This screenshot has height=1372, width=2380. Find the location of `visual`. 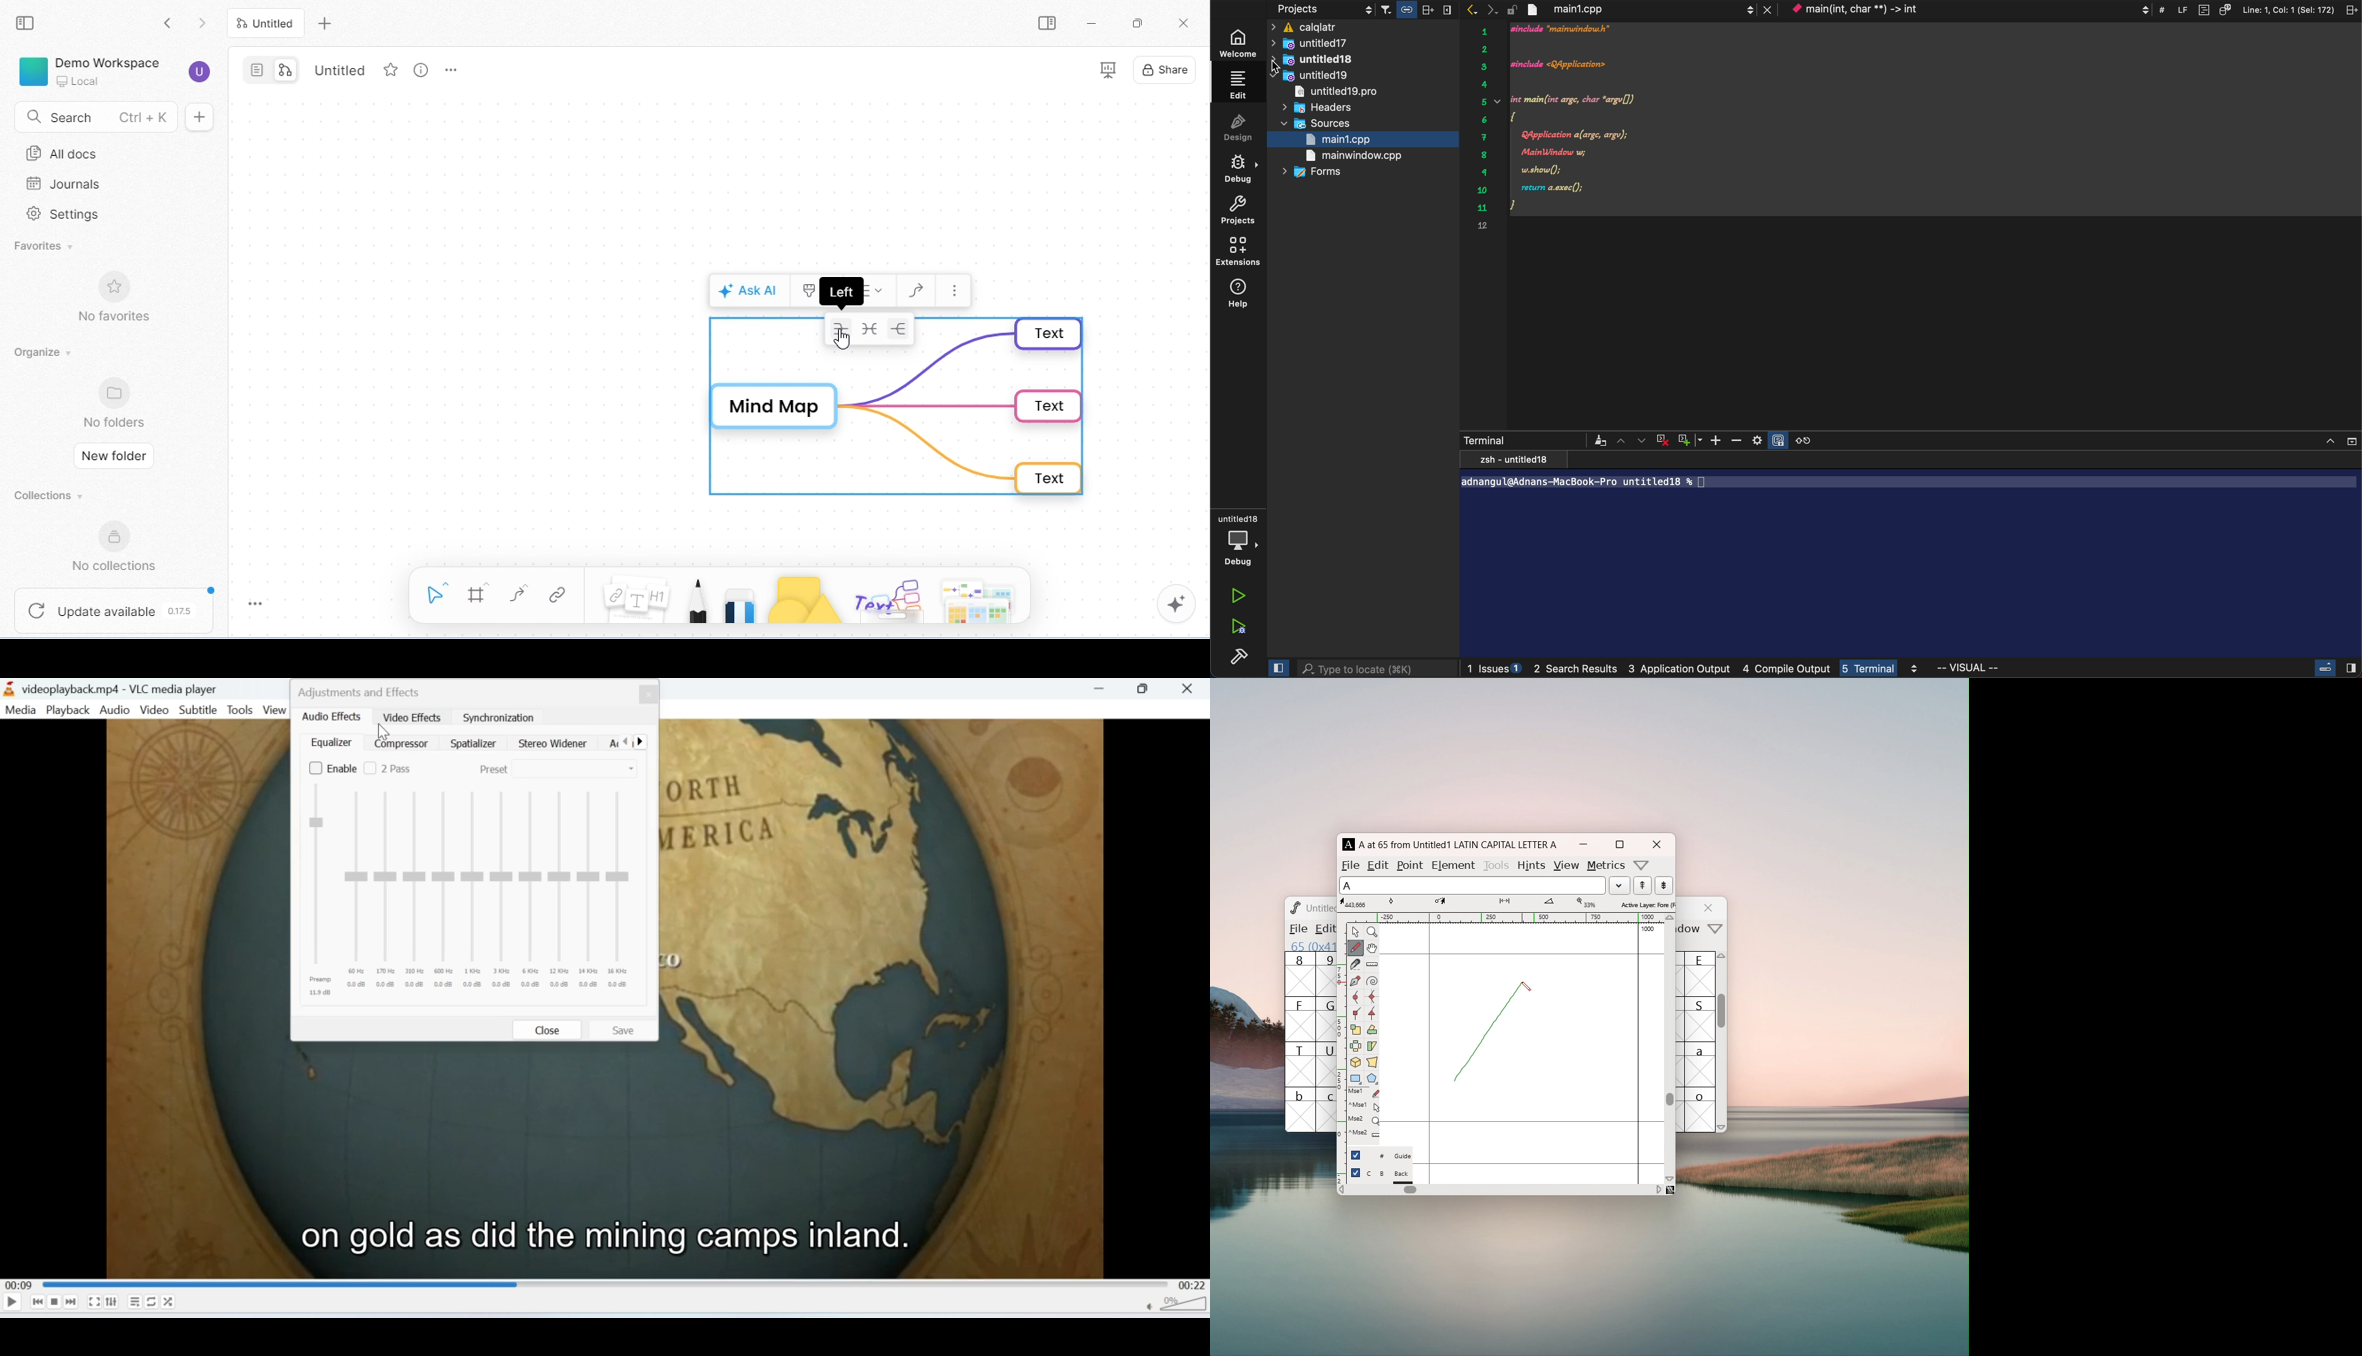

visual is located at coordinates (1972, 668).